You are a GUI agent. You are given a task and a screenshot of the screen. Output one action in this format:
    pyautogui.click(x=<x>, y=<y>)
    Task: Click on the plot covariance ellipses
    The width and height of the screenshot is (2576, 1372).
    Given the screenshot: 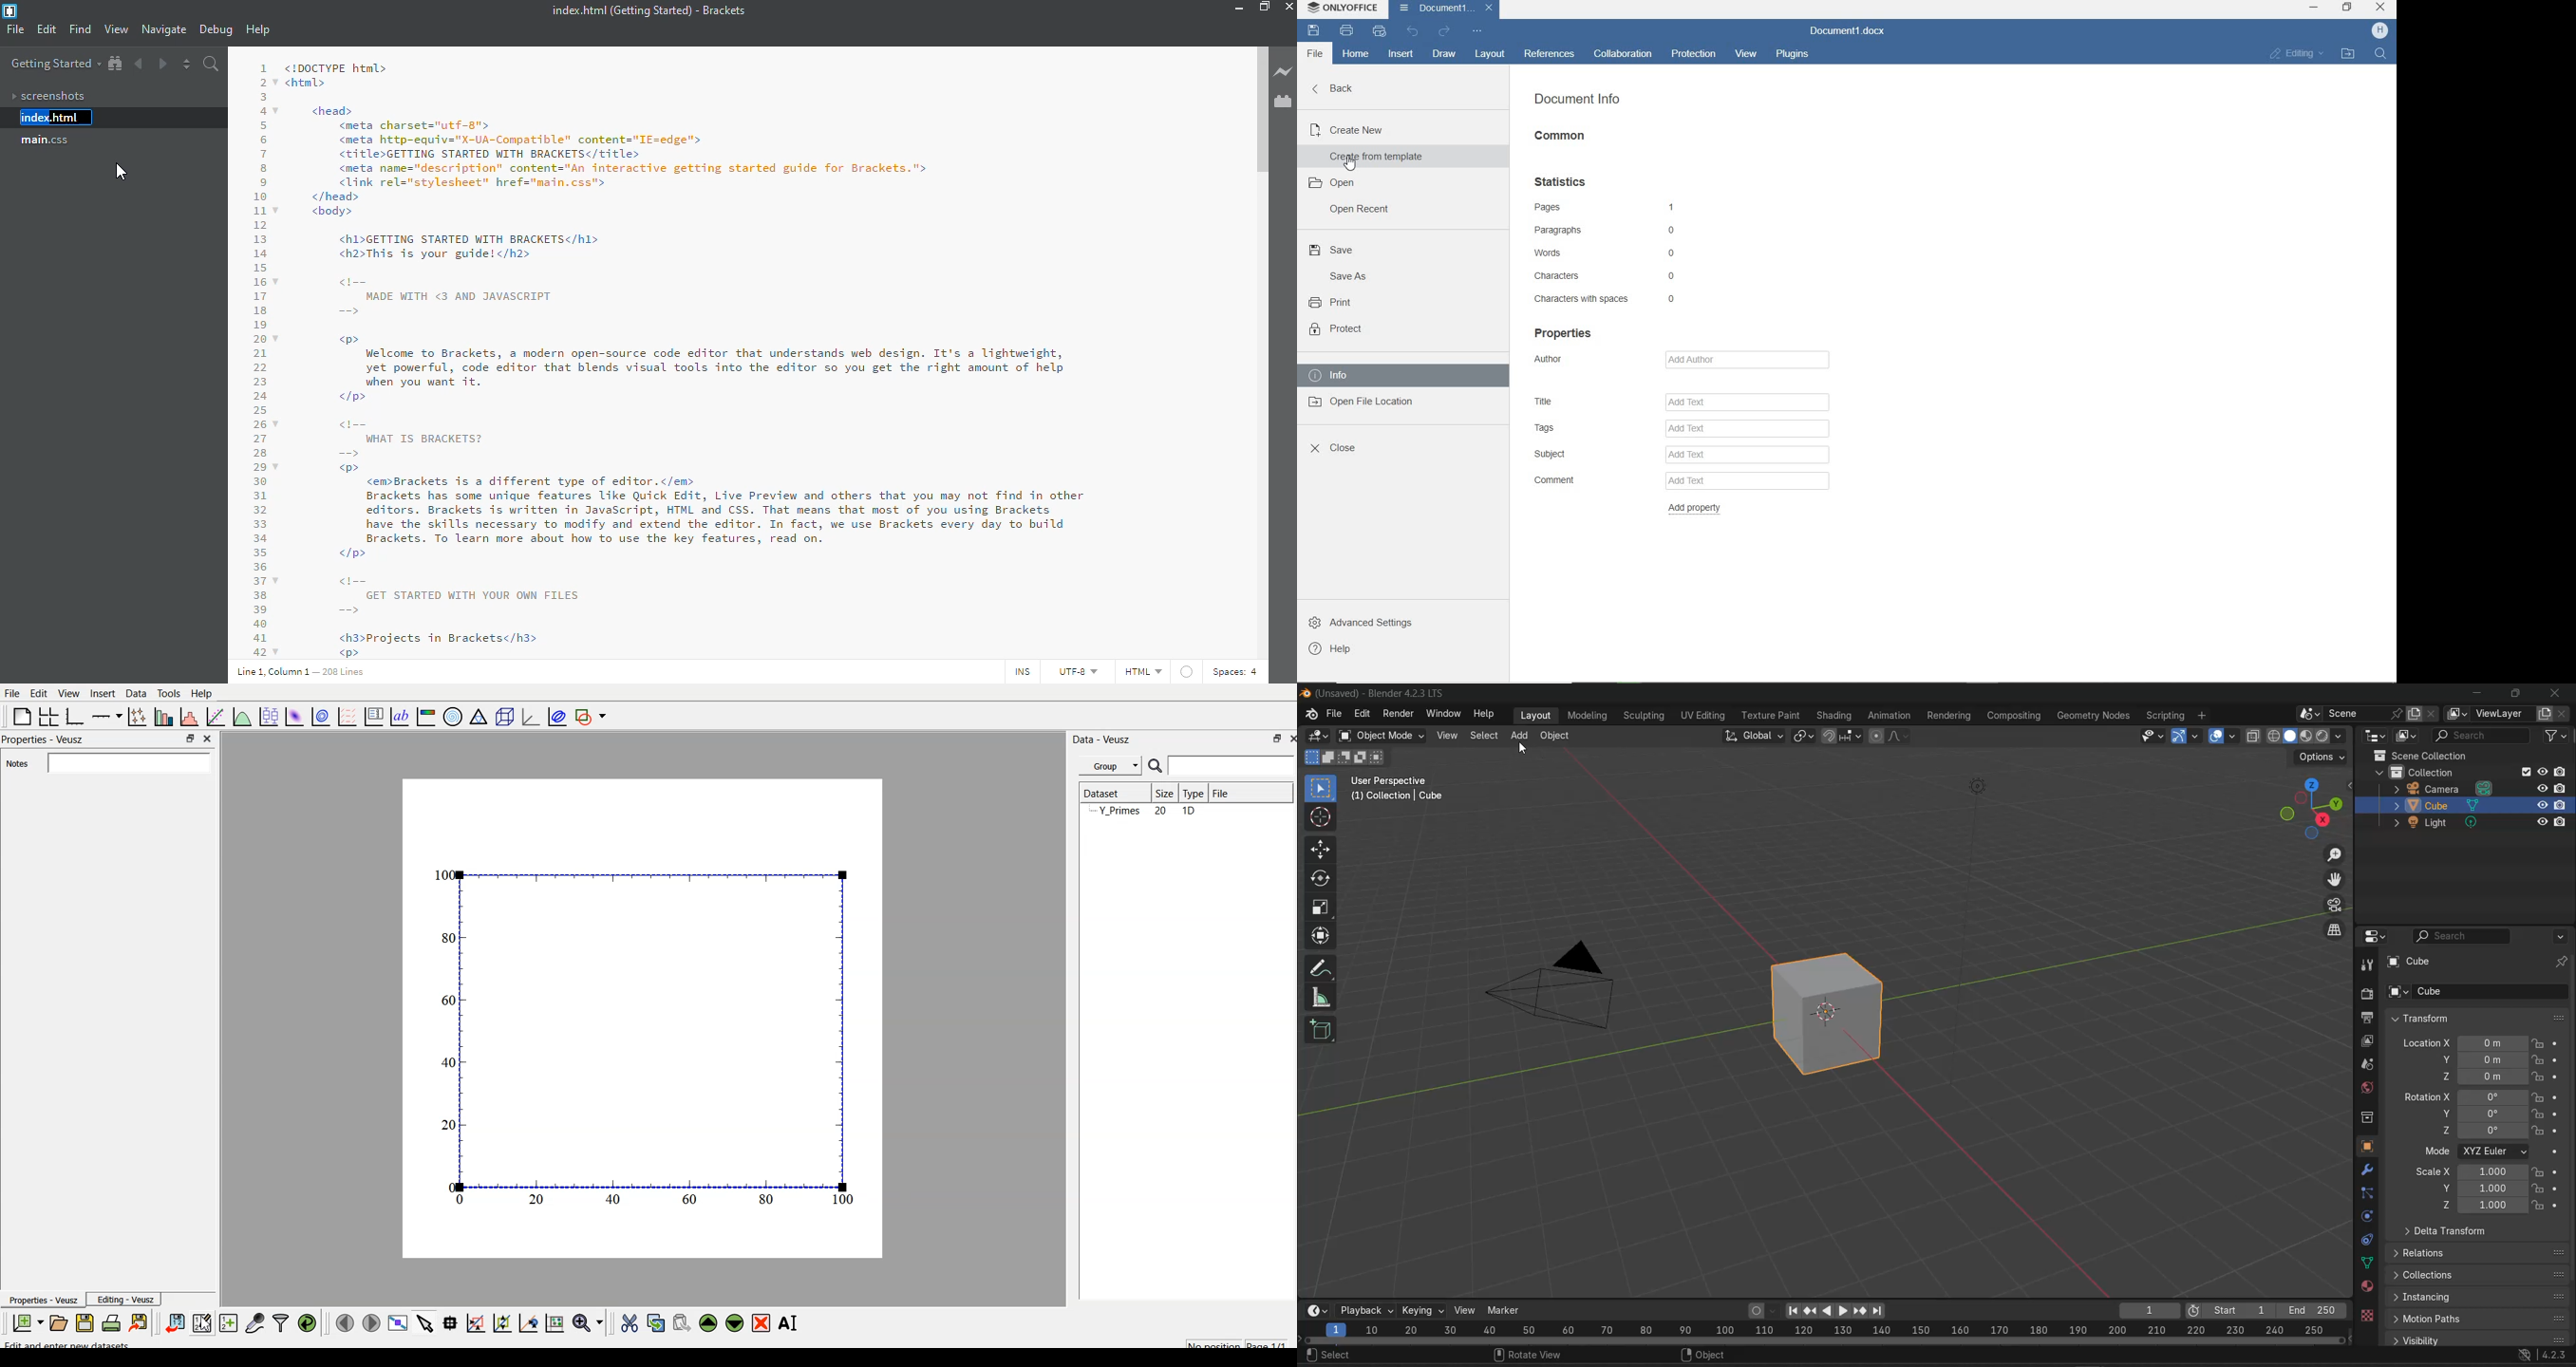 What is the action you would take?
    pyautogui.click(x=558, y=715)
    